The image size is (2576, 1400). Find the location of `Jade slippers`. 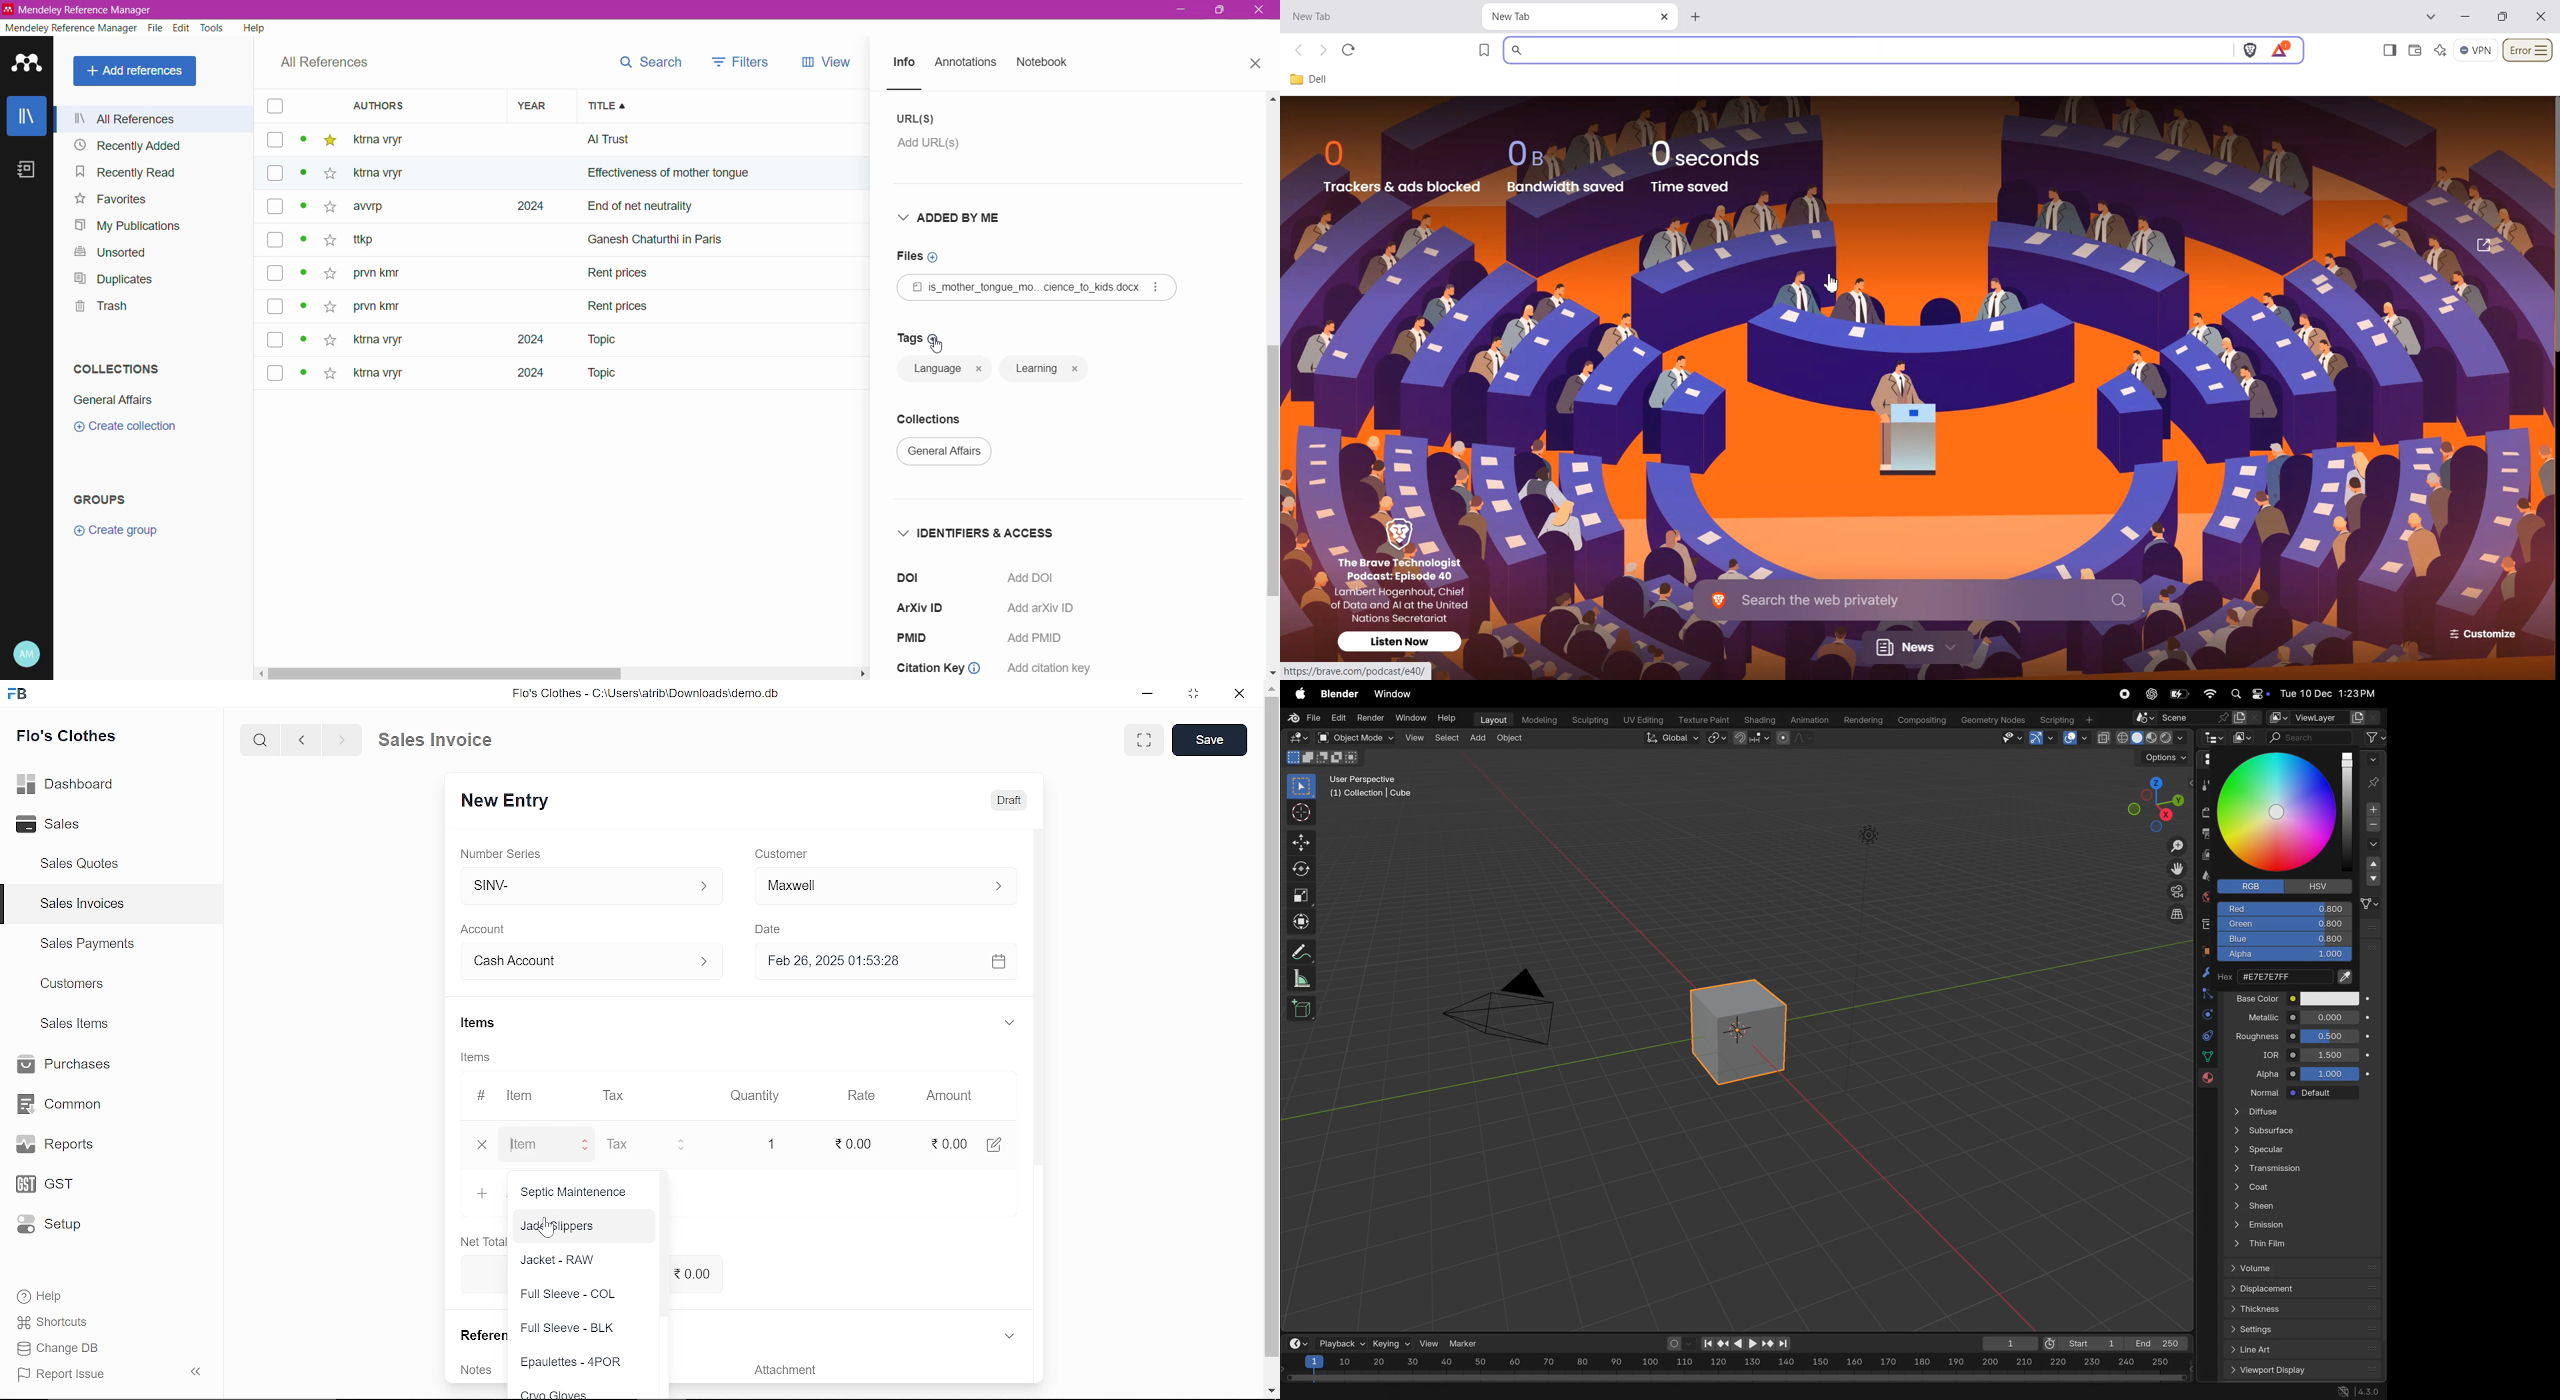

Jade slippers is located at coordinates (582, 1226).